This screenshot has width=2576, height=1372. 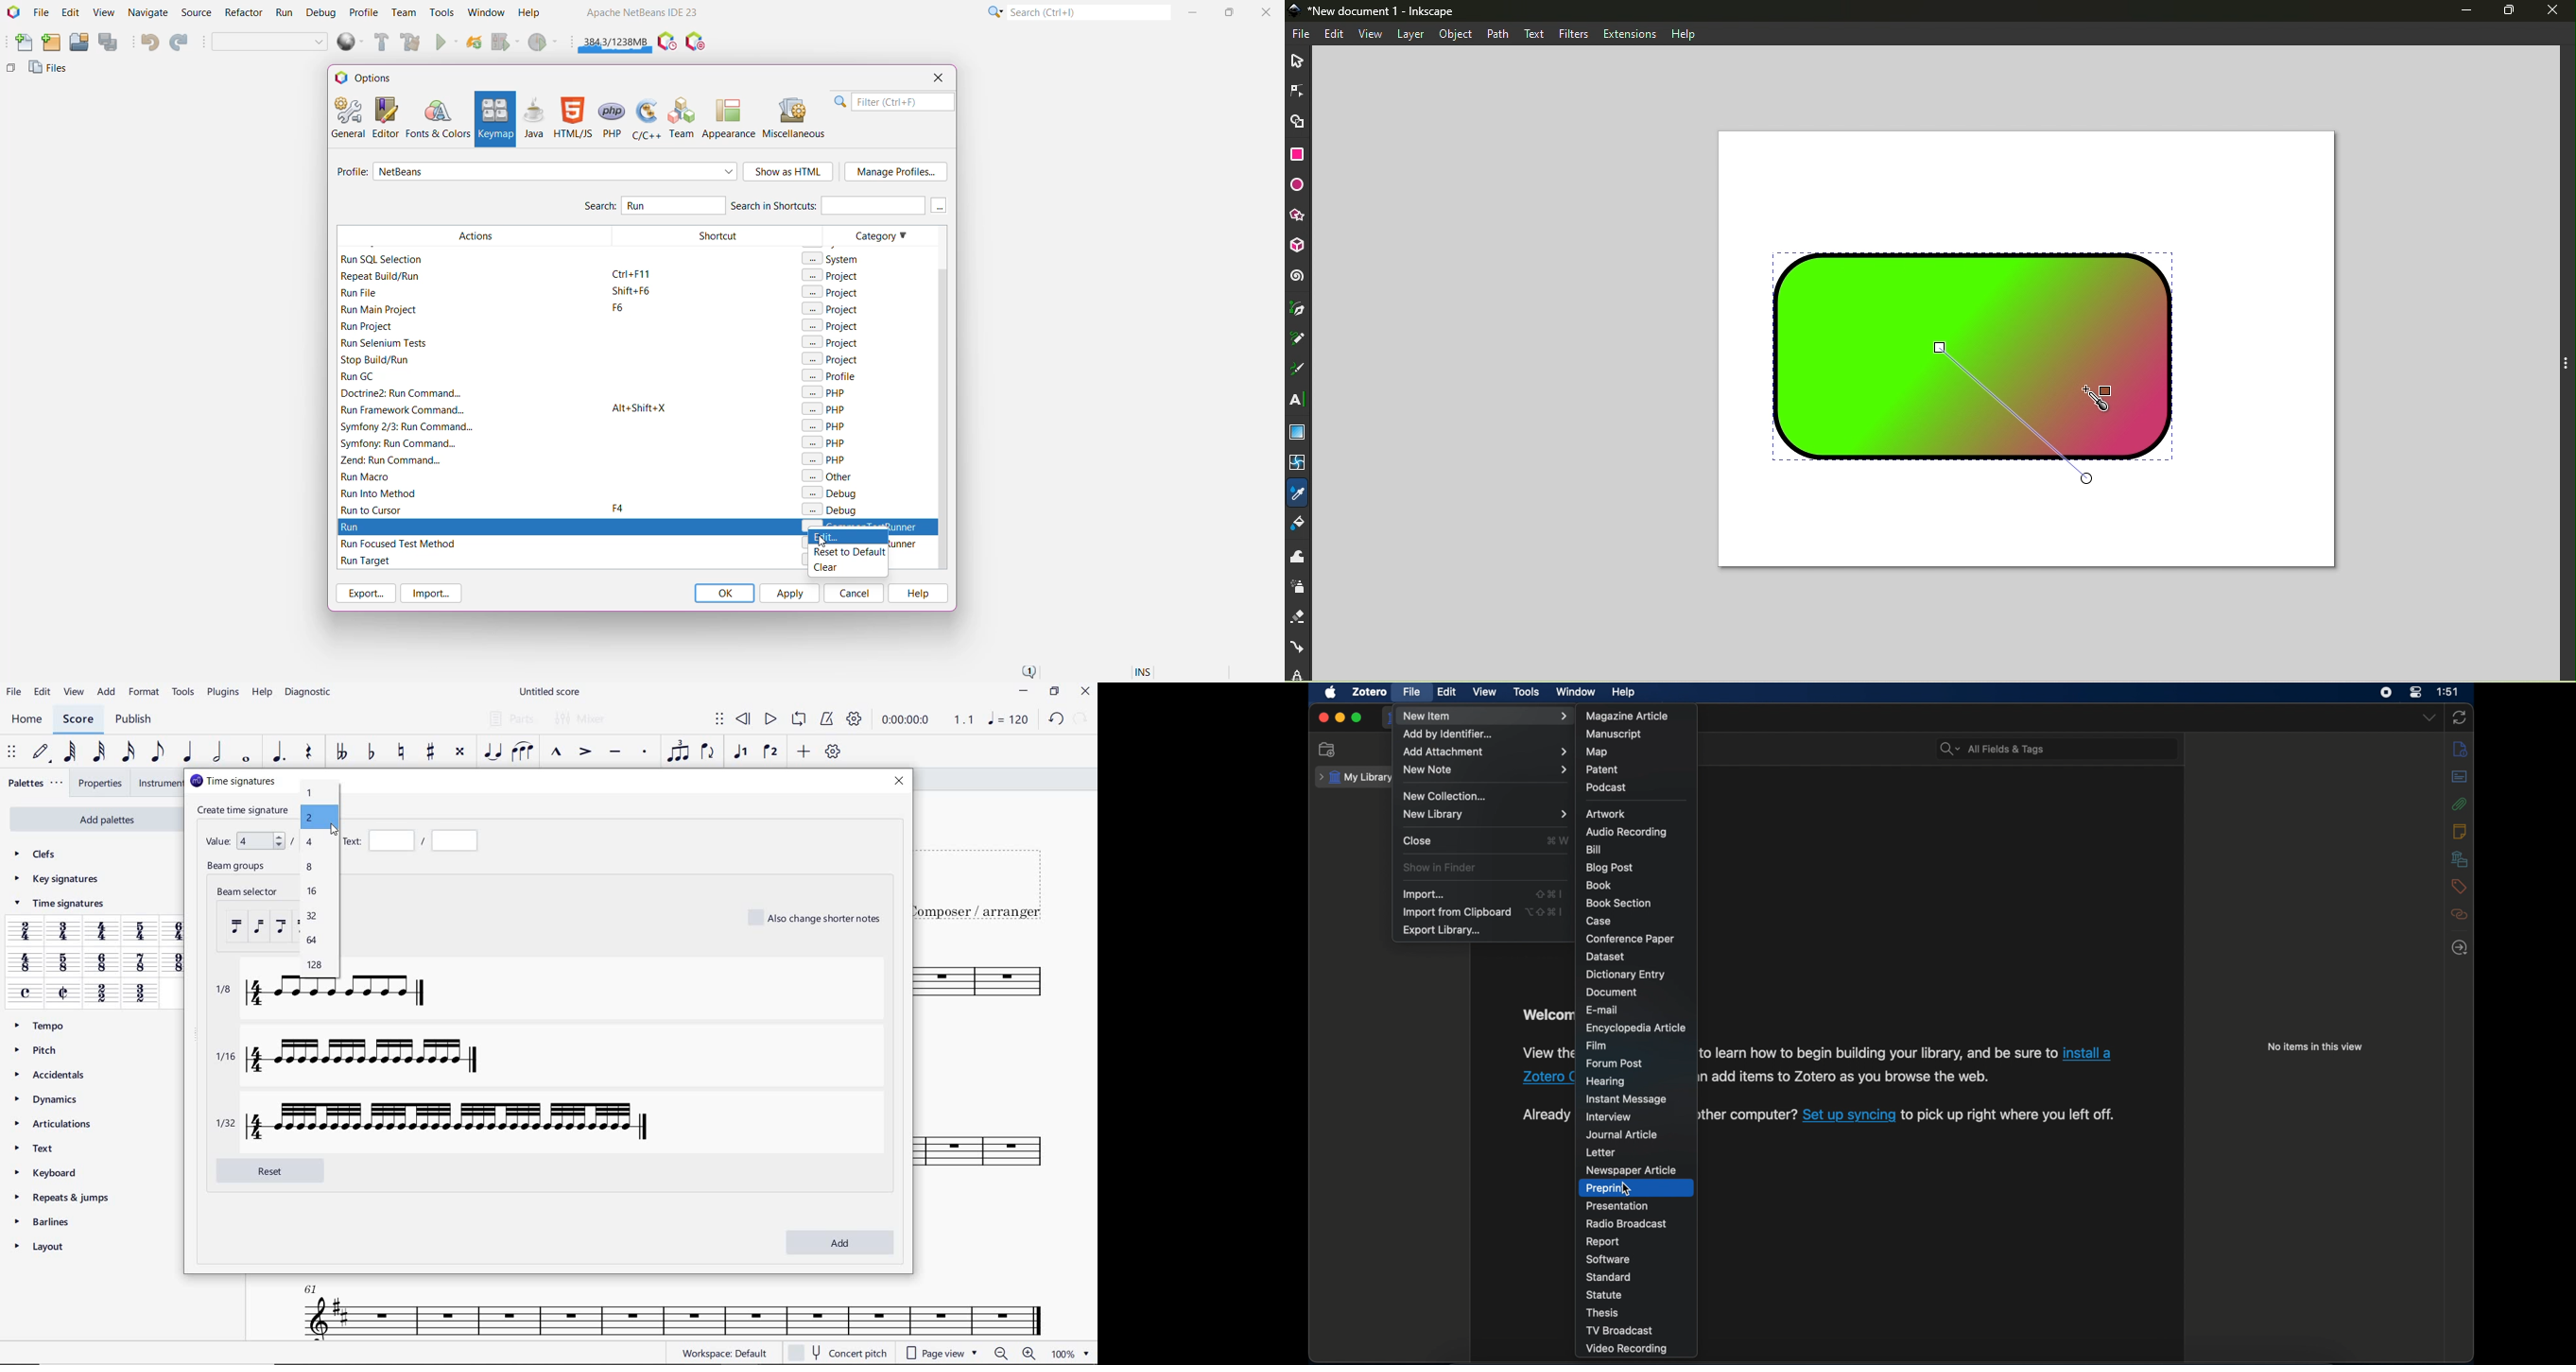 What do you see at coordinates (216, 752) in the screenshot?
I see `HALF NOTE` at bounding box center [216, 752].